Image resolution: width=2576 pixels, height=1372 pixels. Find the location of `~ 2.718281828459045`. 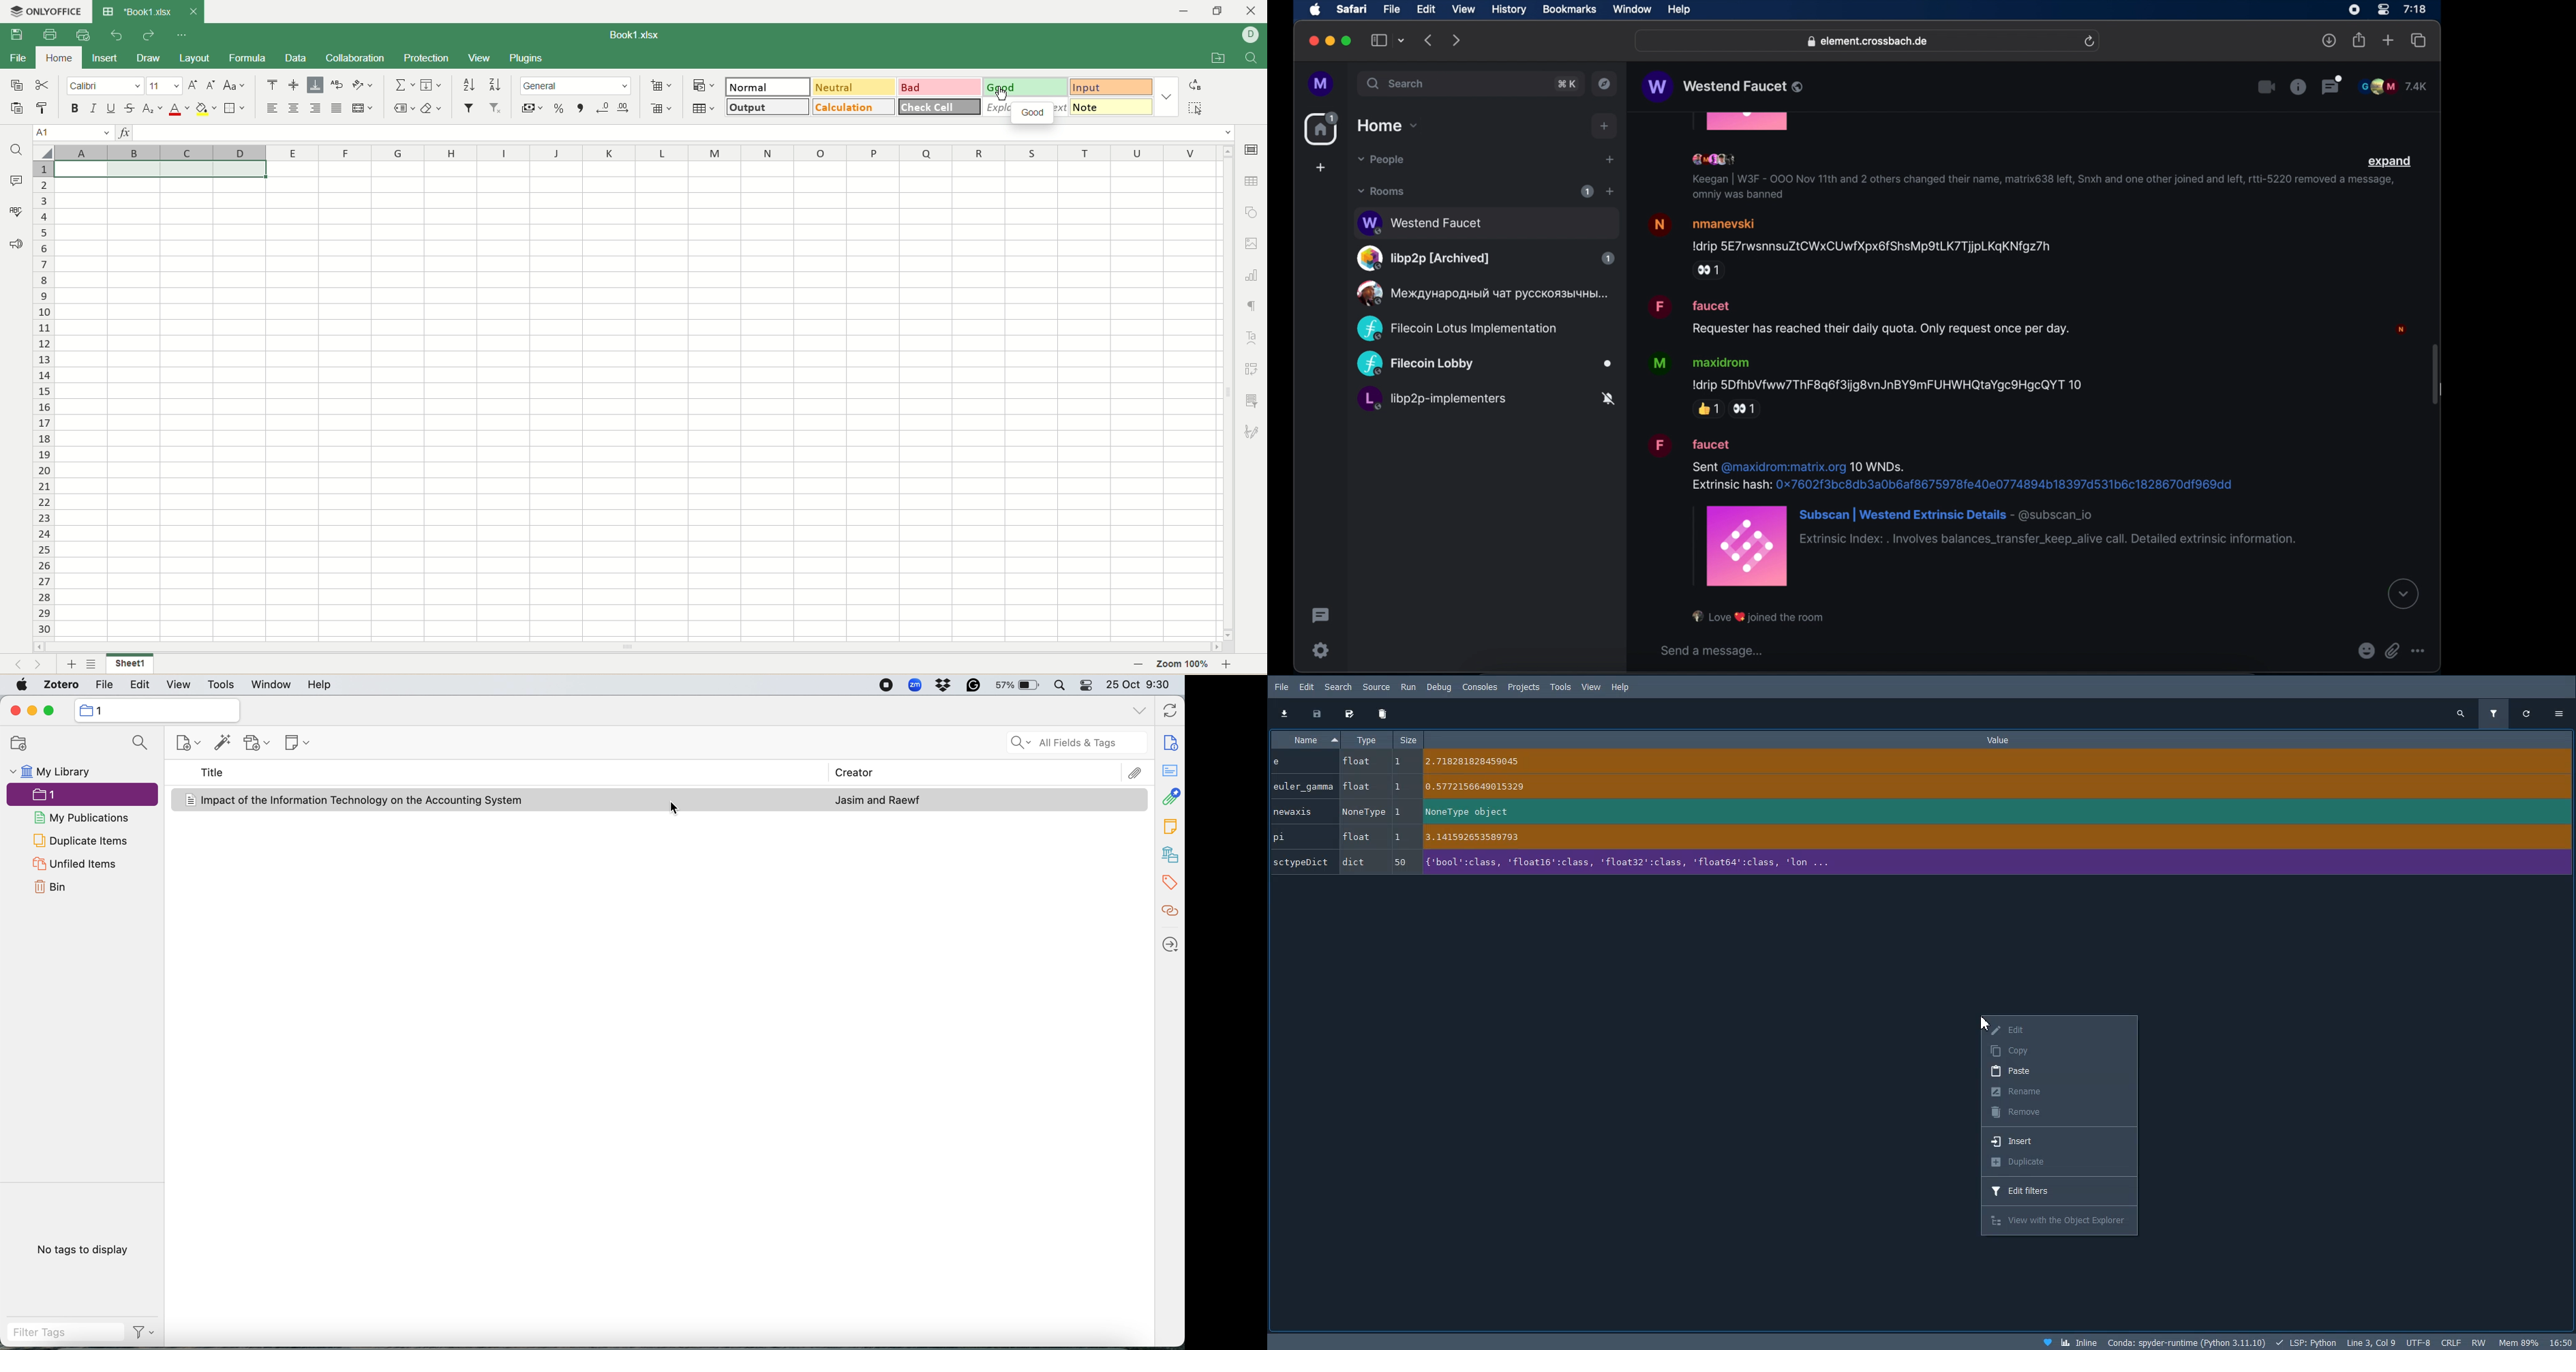

~ 2.718281828459045 is located at coordinates (1478, 760).